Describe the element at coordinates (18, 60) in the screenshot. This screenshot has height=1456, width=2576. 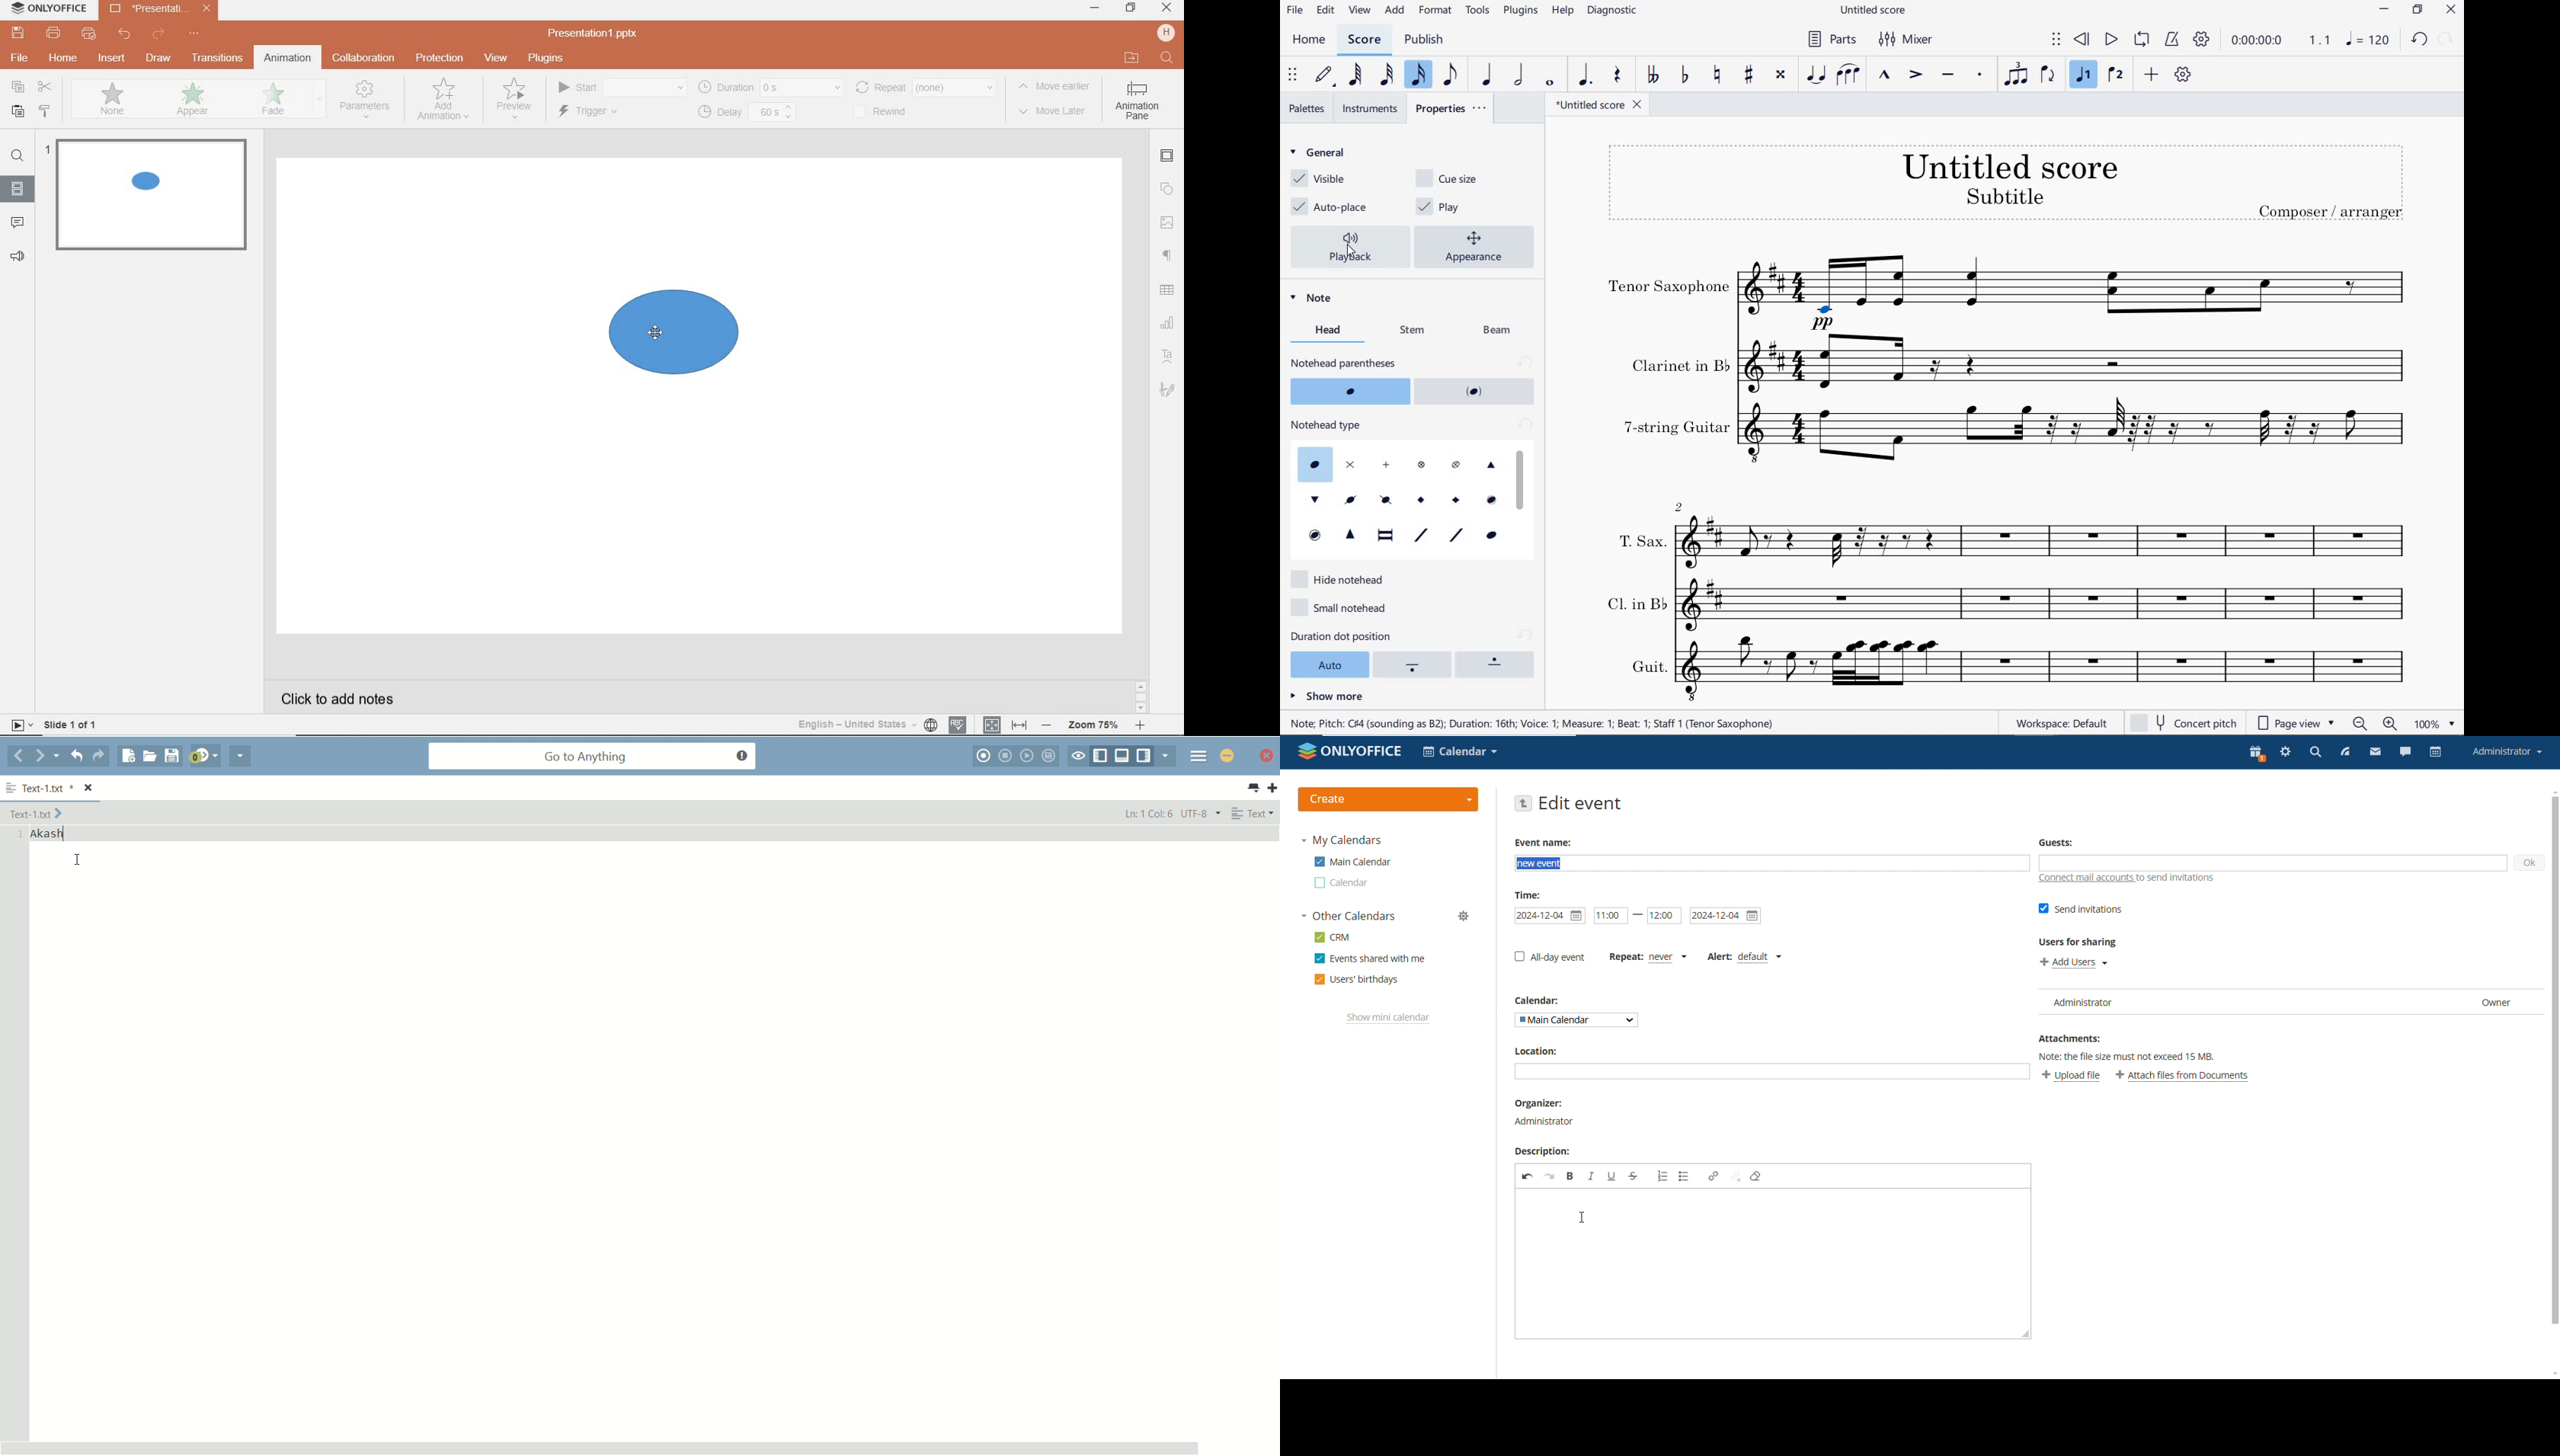
I see `file` at that location.